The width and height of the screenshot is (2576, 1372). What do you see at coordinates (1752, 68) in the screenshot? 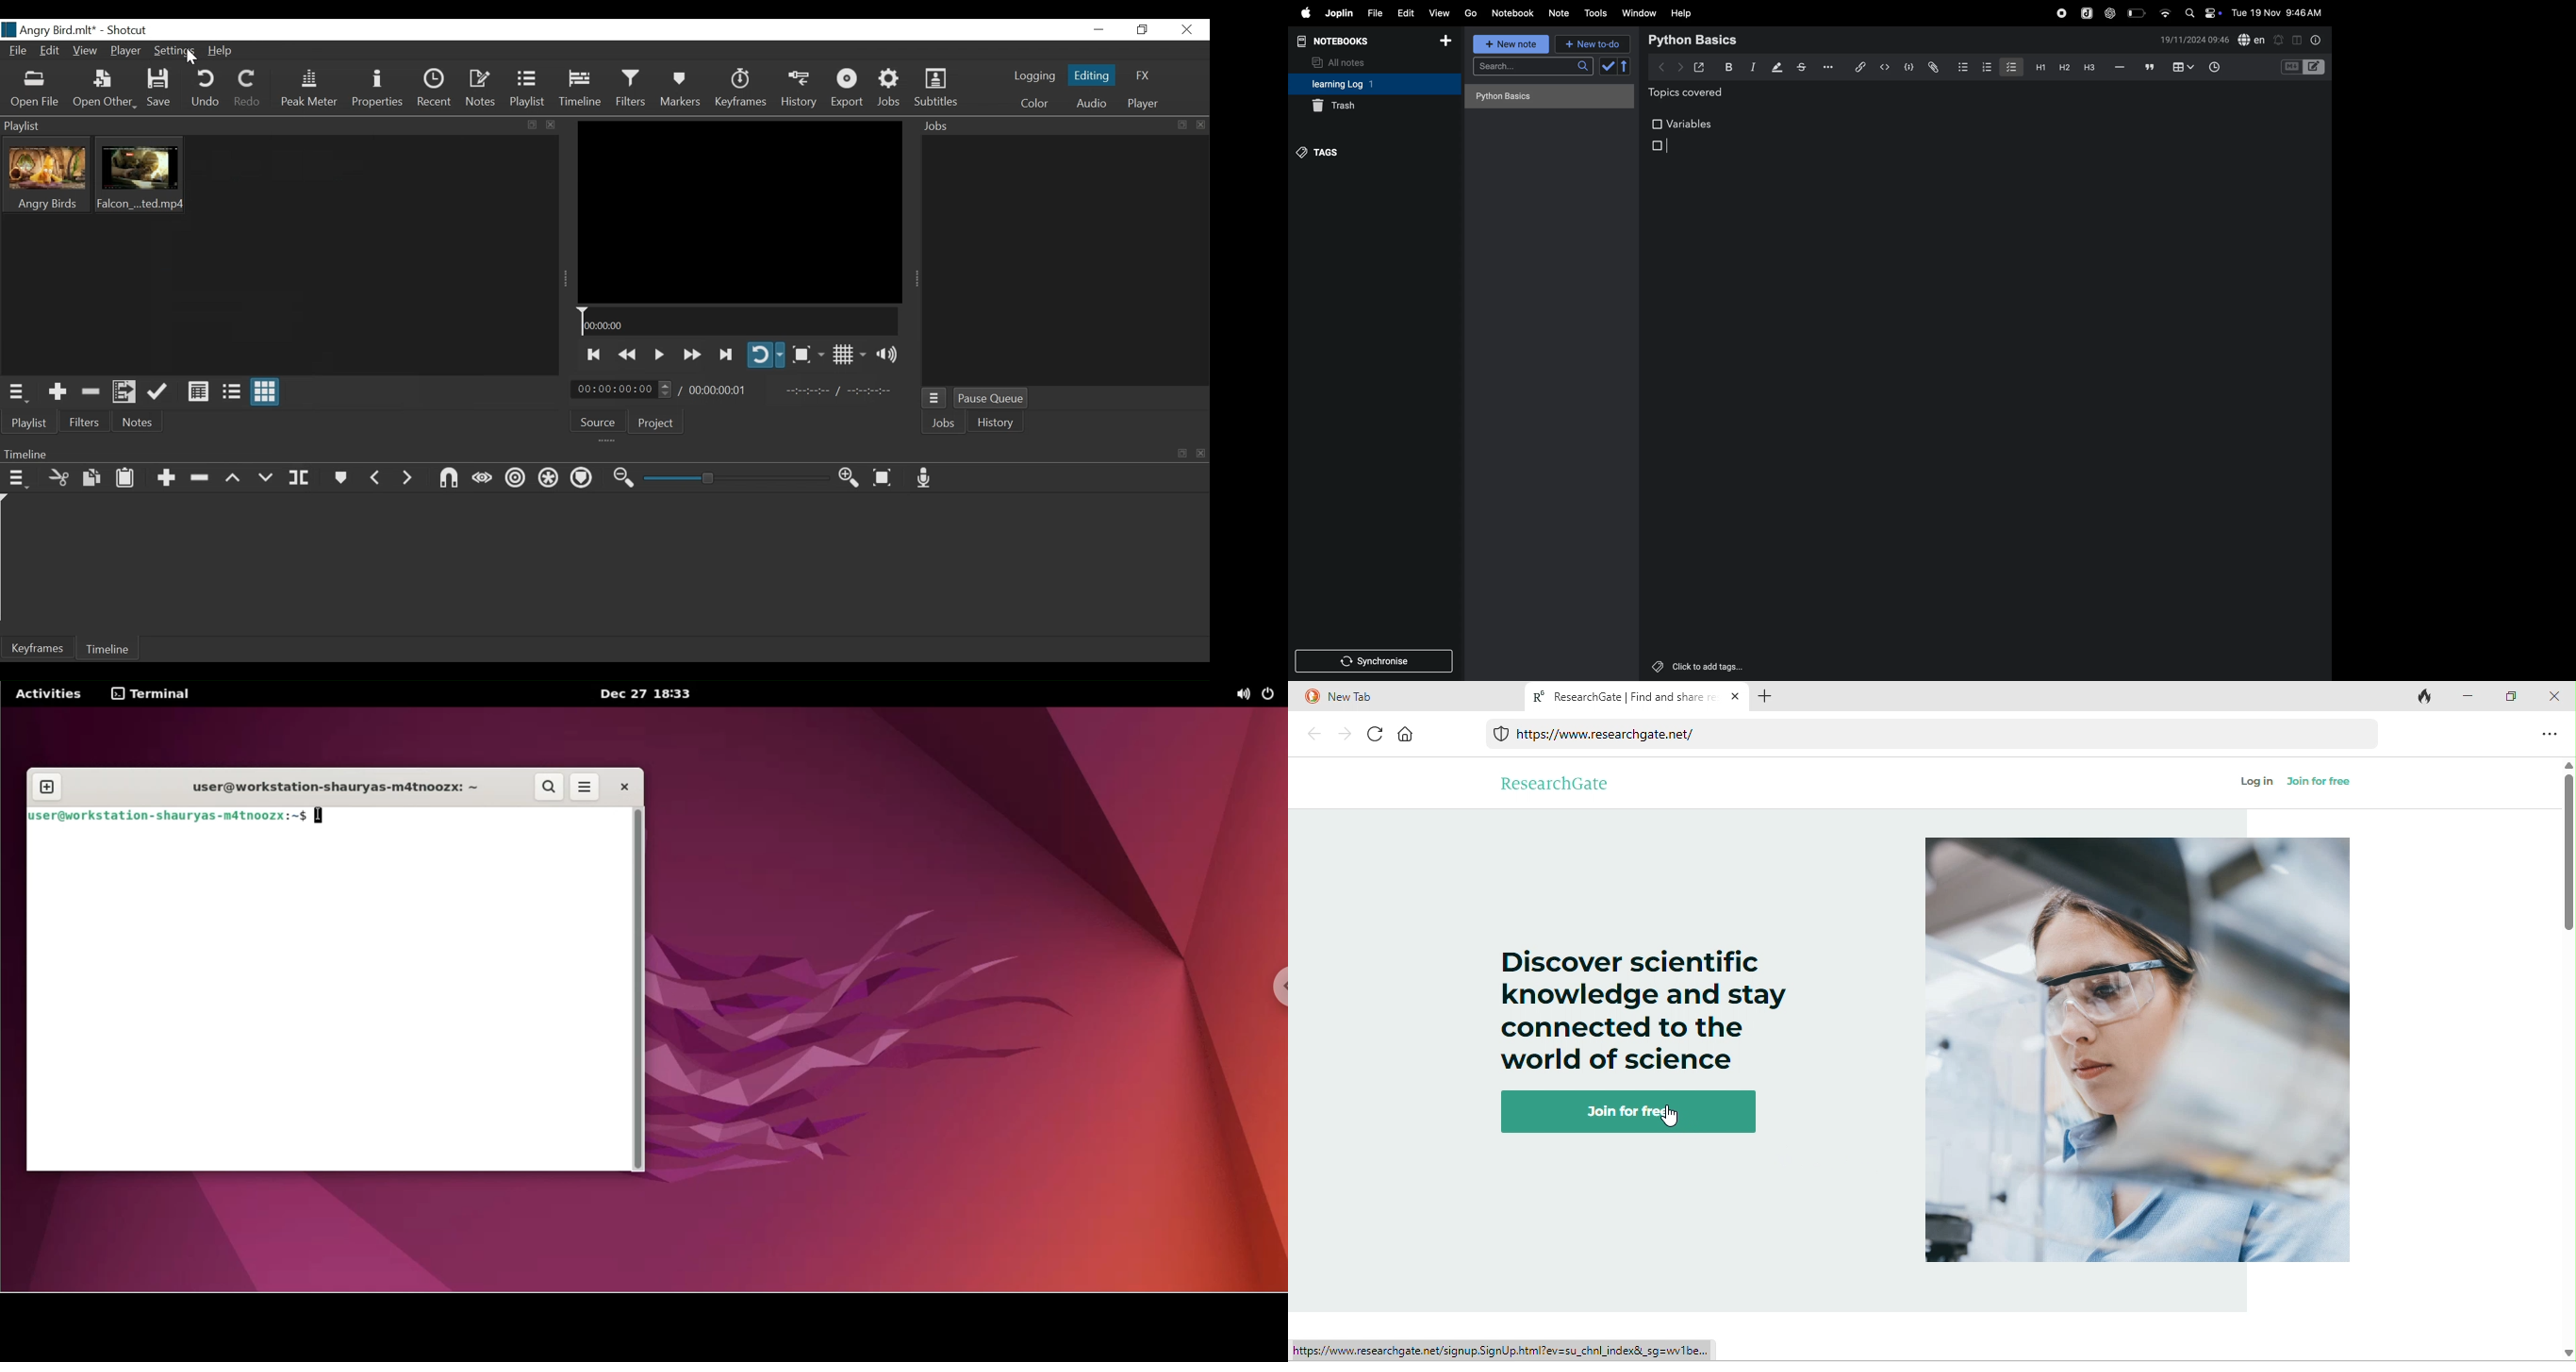
I see `itallic` at bounding box center [1752, 68].